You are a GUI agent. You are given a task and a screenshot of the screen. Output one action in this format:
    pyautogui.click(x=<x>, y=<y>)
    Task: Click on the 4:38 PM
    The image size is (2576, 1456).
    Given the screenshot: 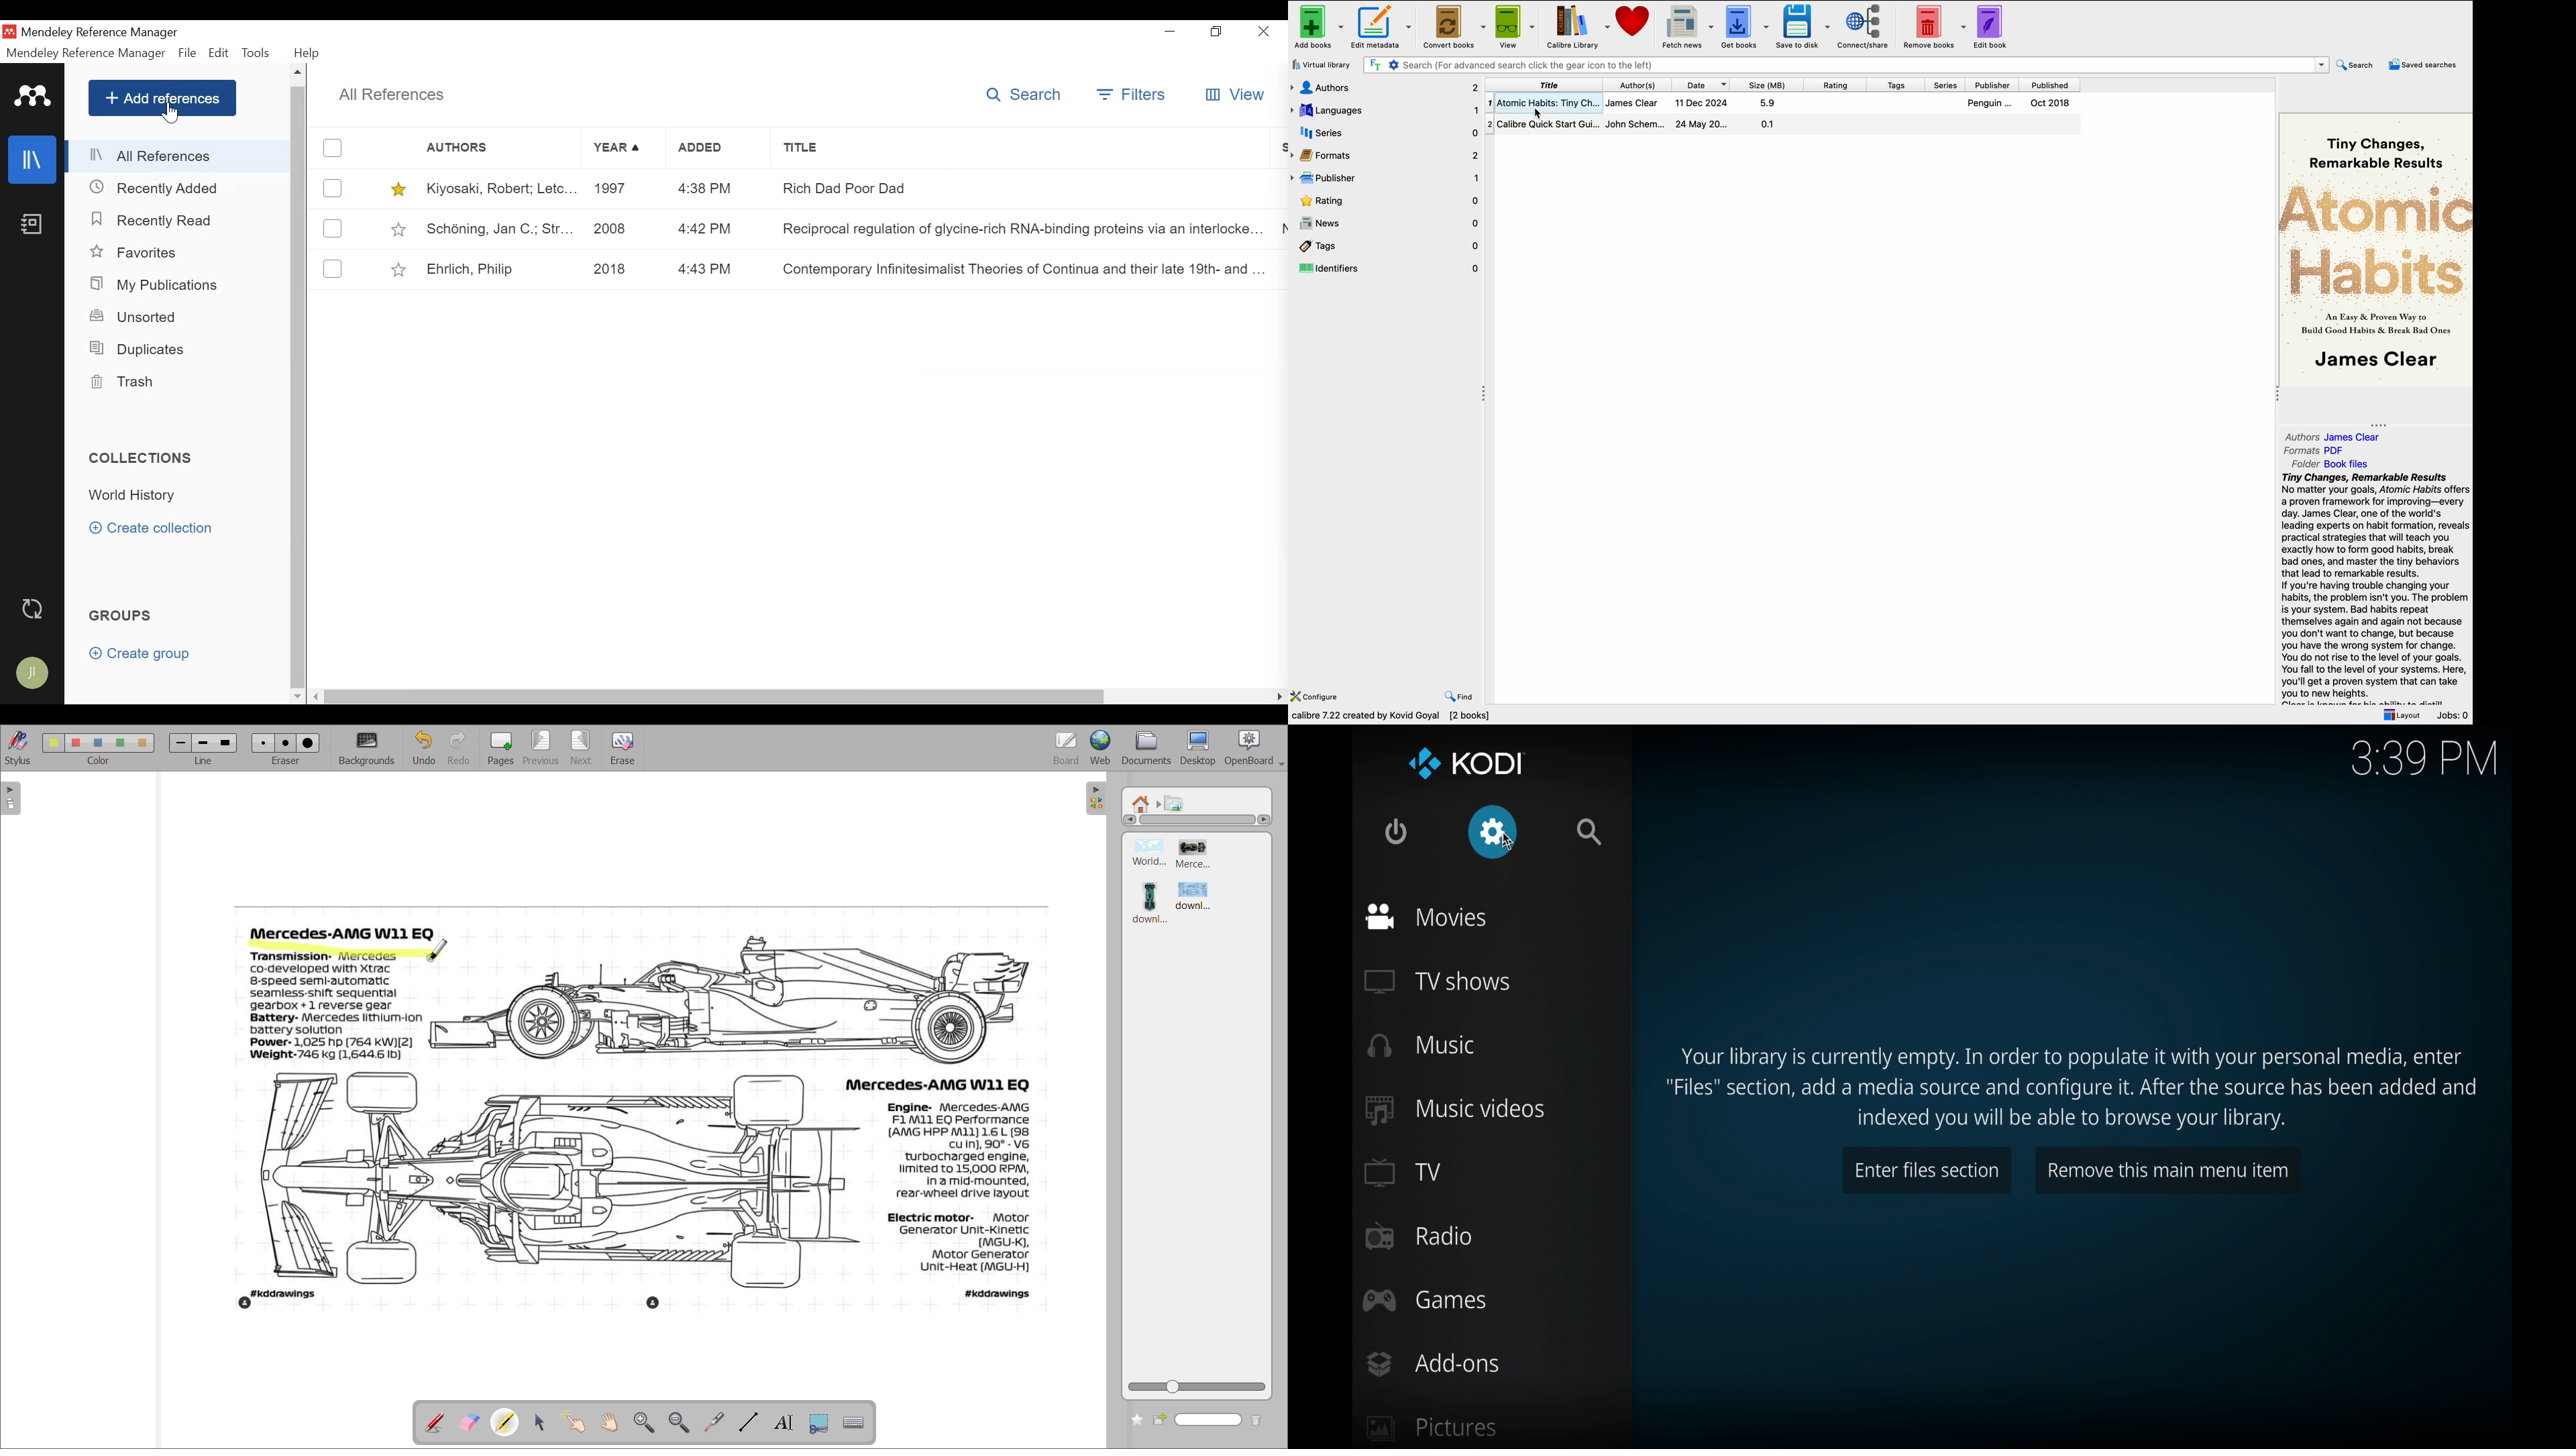 What is the action you would take?
    pyautogui.click(x=718, y=186)
    